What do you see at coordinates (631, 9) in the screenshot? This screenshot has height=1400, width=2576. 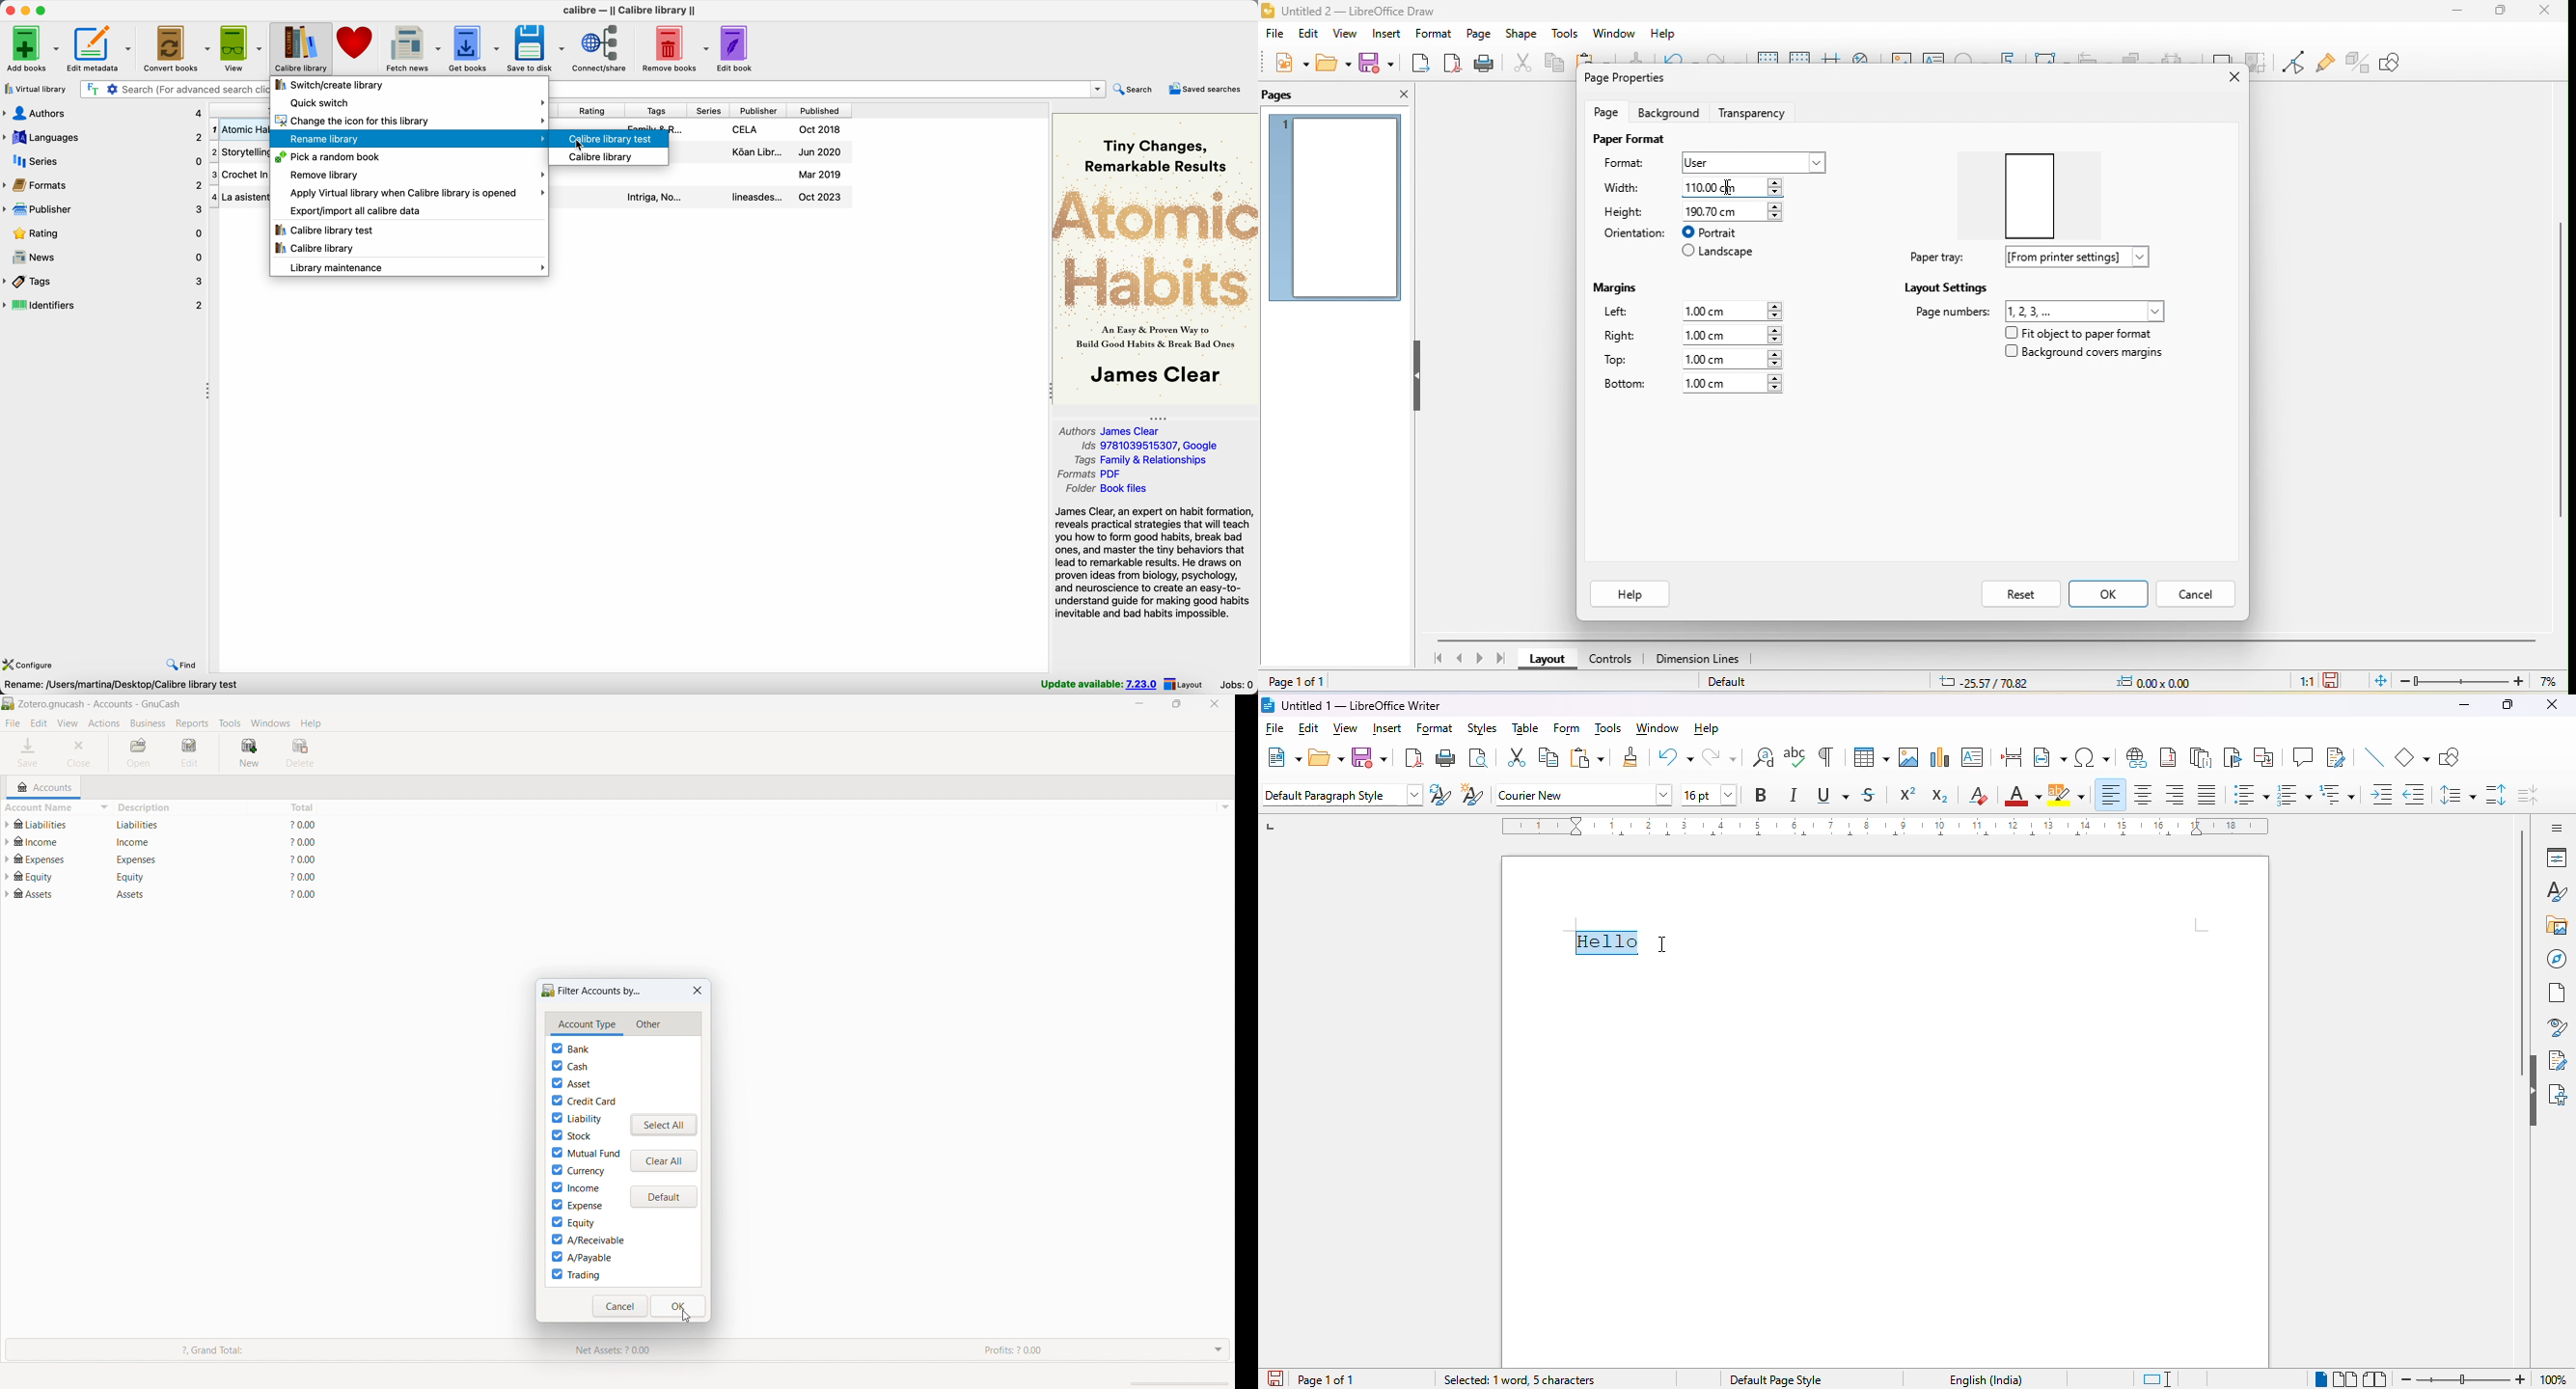 I see `Calibre - || Calibre library ||` at bounding box center [631, 9].